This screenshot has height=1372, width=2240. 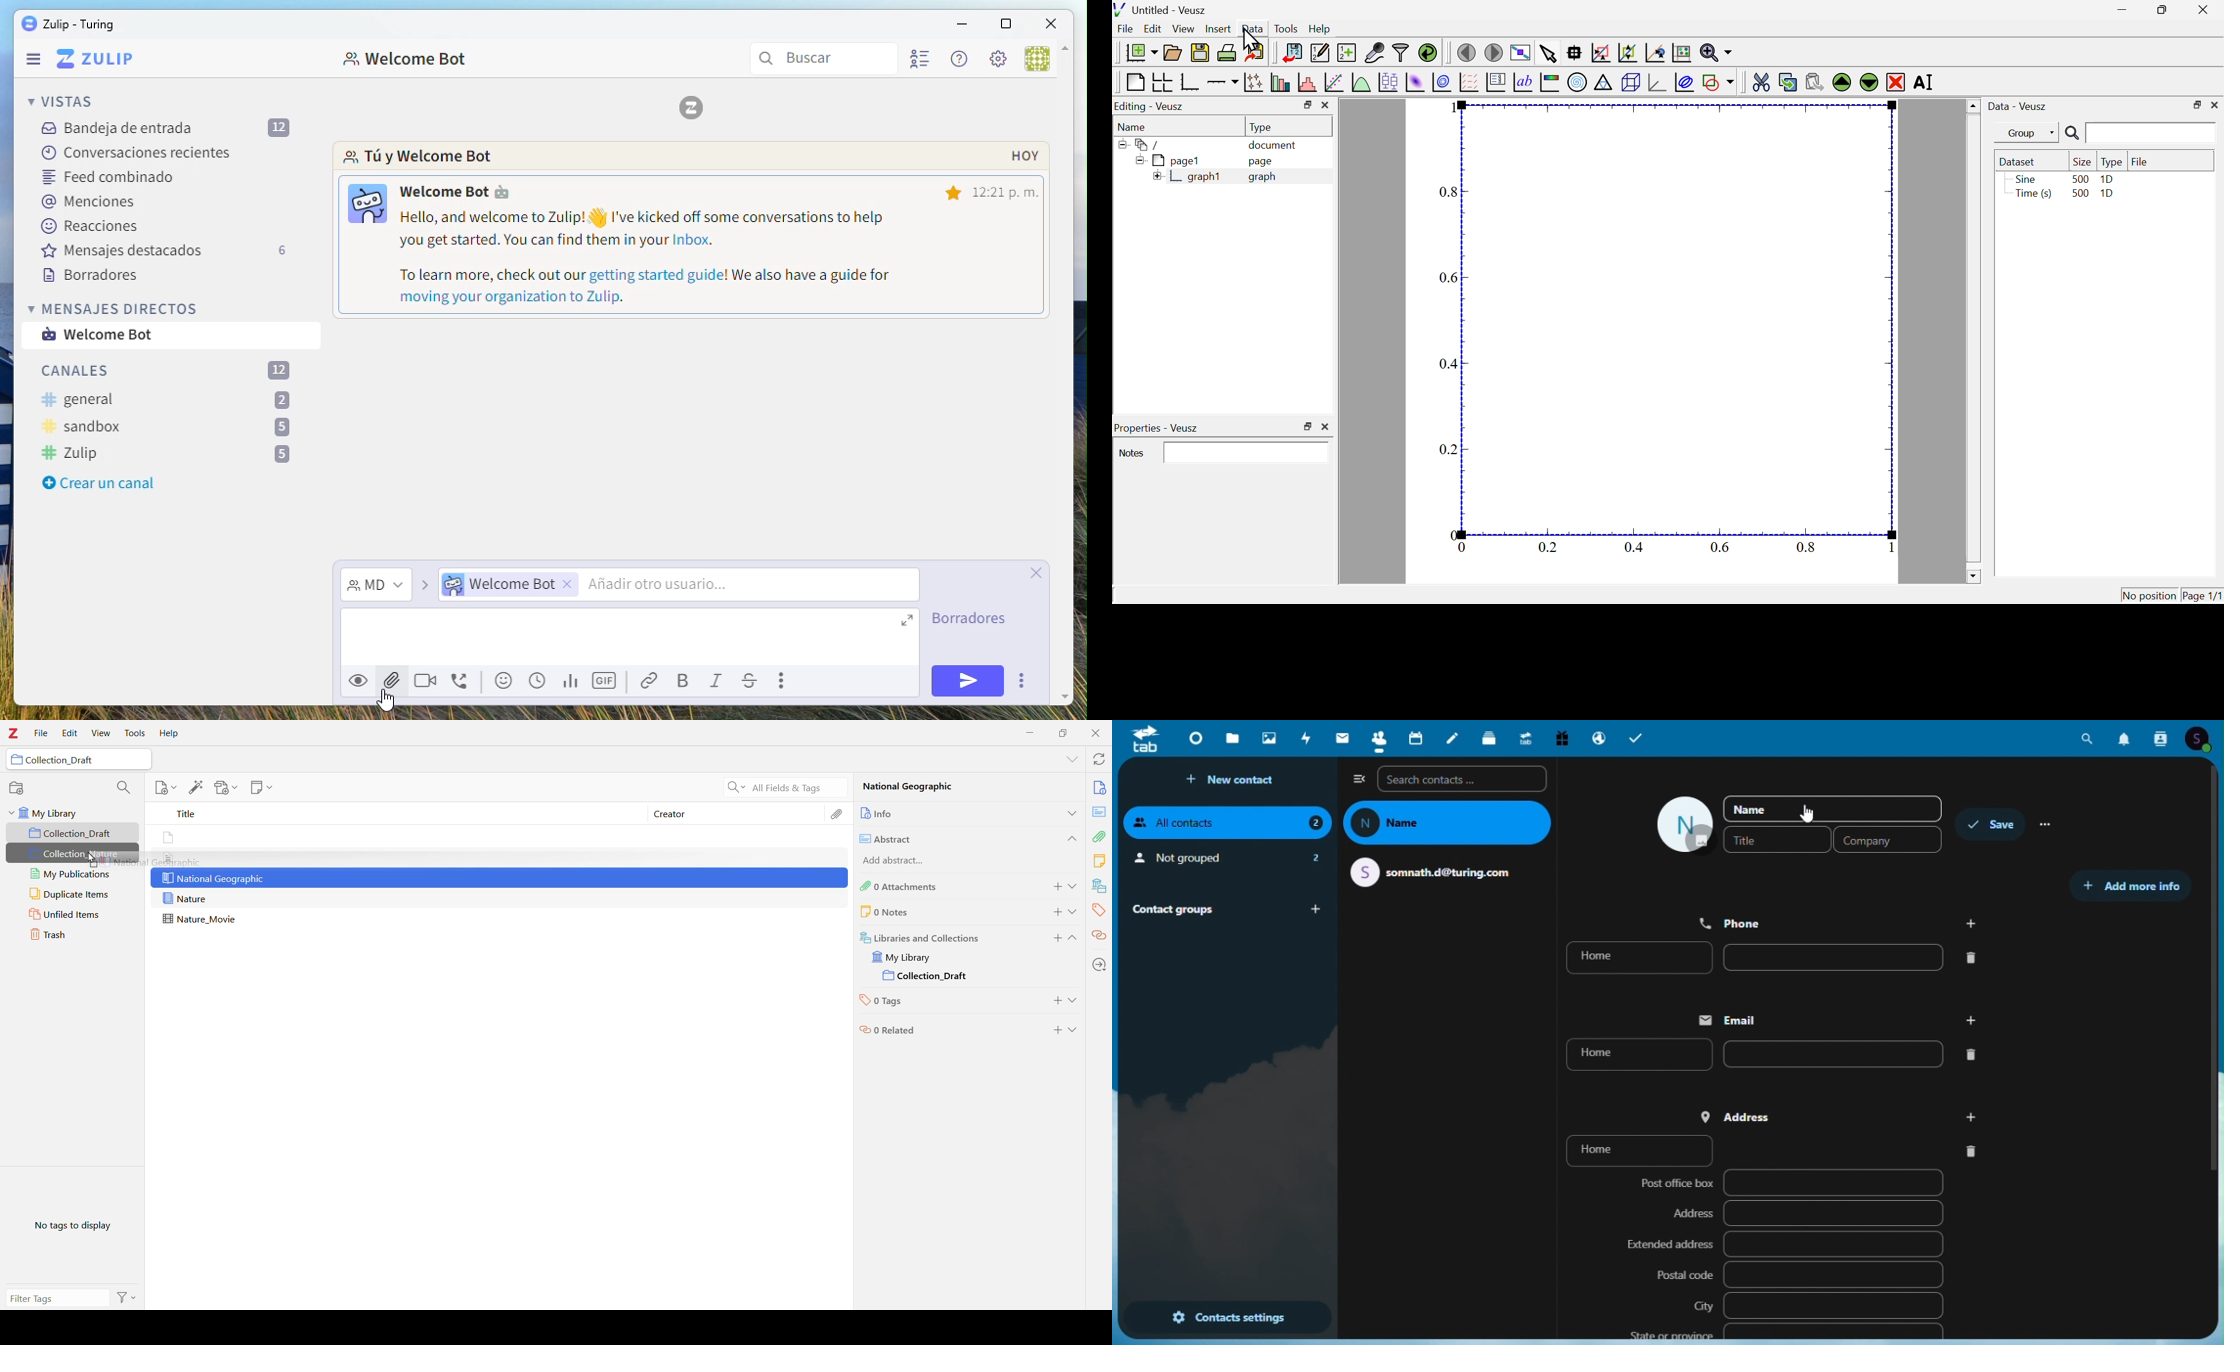 I want to click on 0 Attachments, so click(x=941, y=887).